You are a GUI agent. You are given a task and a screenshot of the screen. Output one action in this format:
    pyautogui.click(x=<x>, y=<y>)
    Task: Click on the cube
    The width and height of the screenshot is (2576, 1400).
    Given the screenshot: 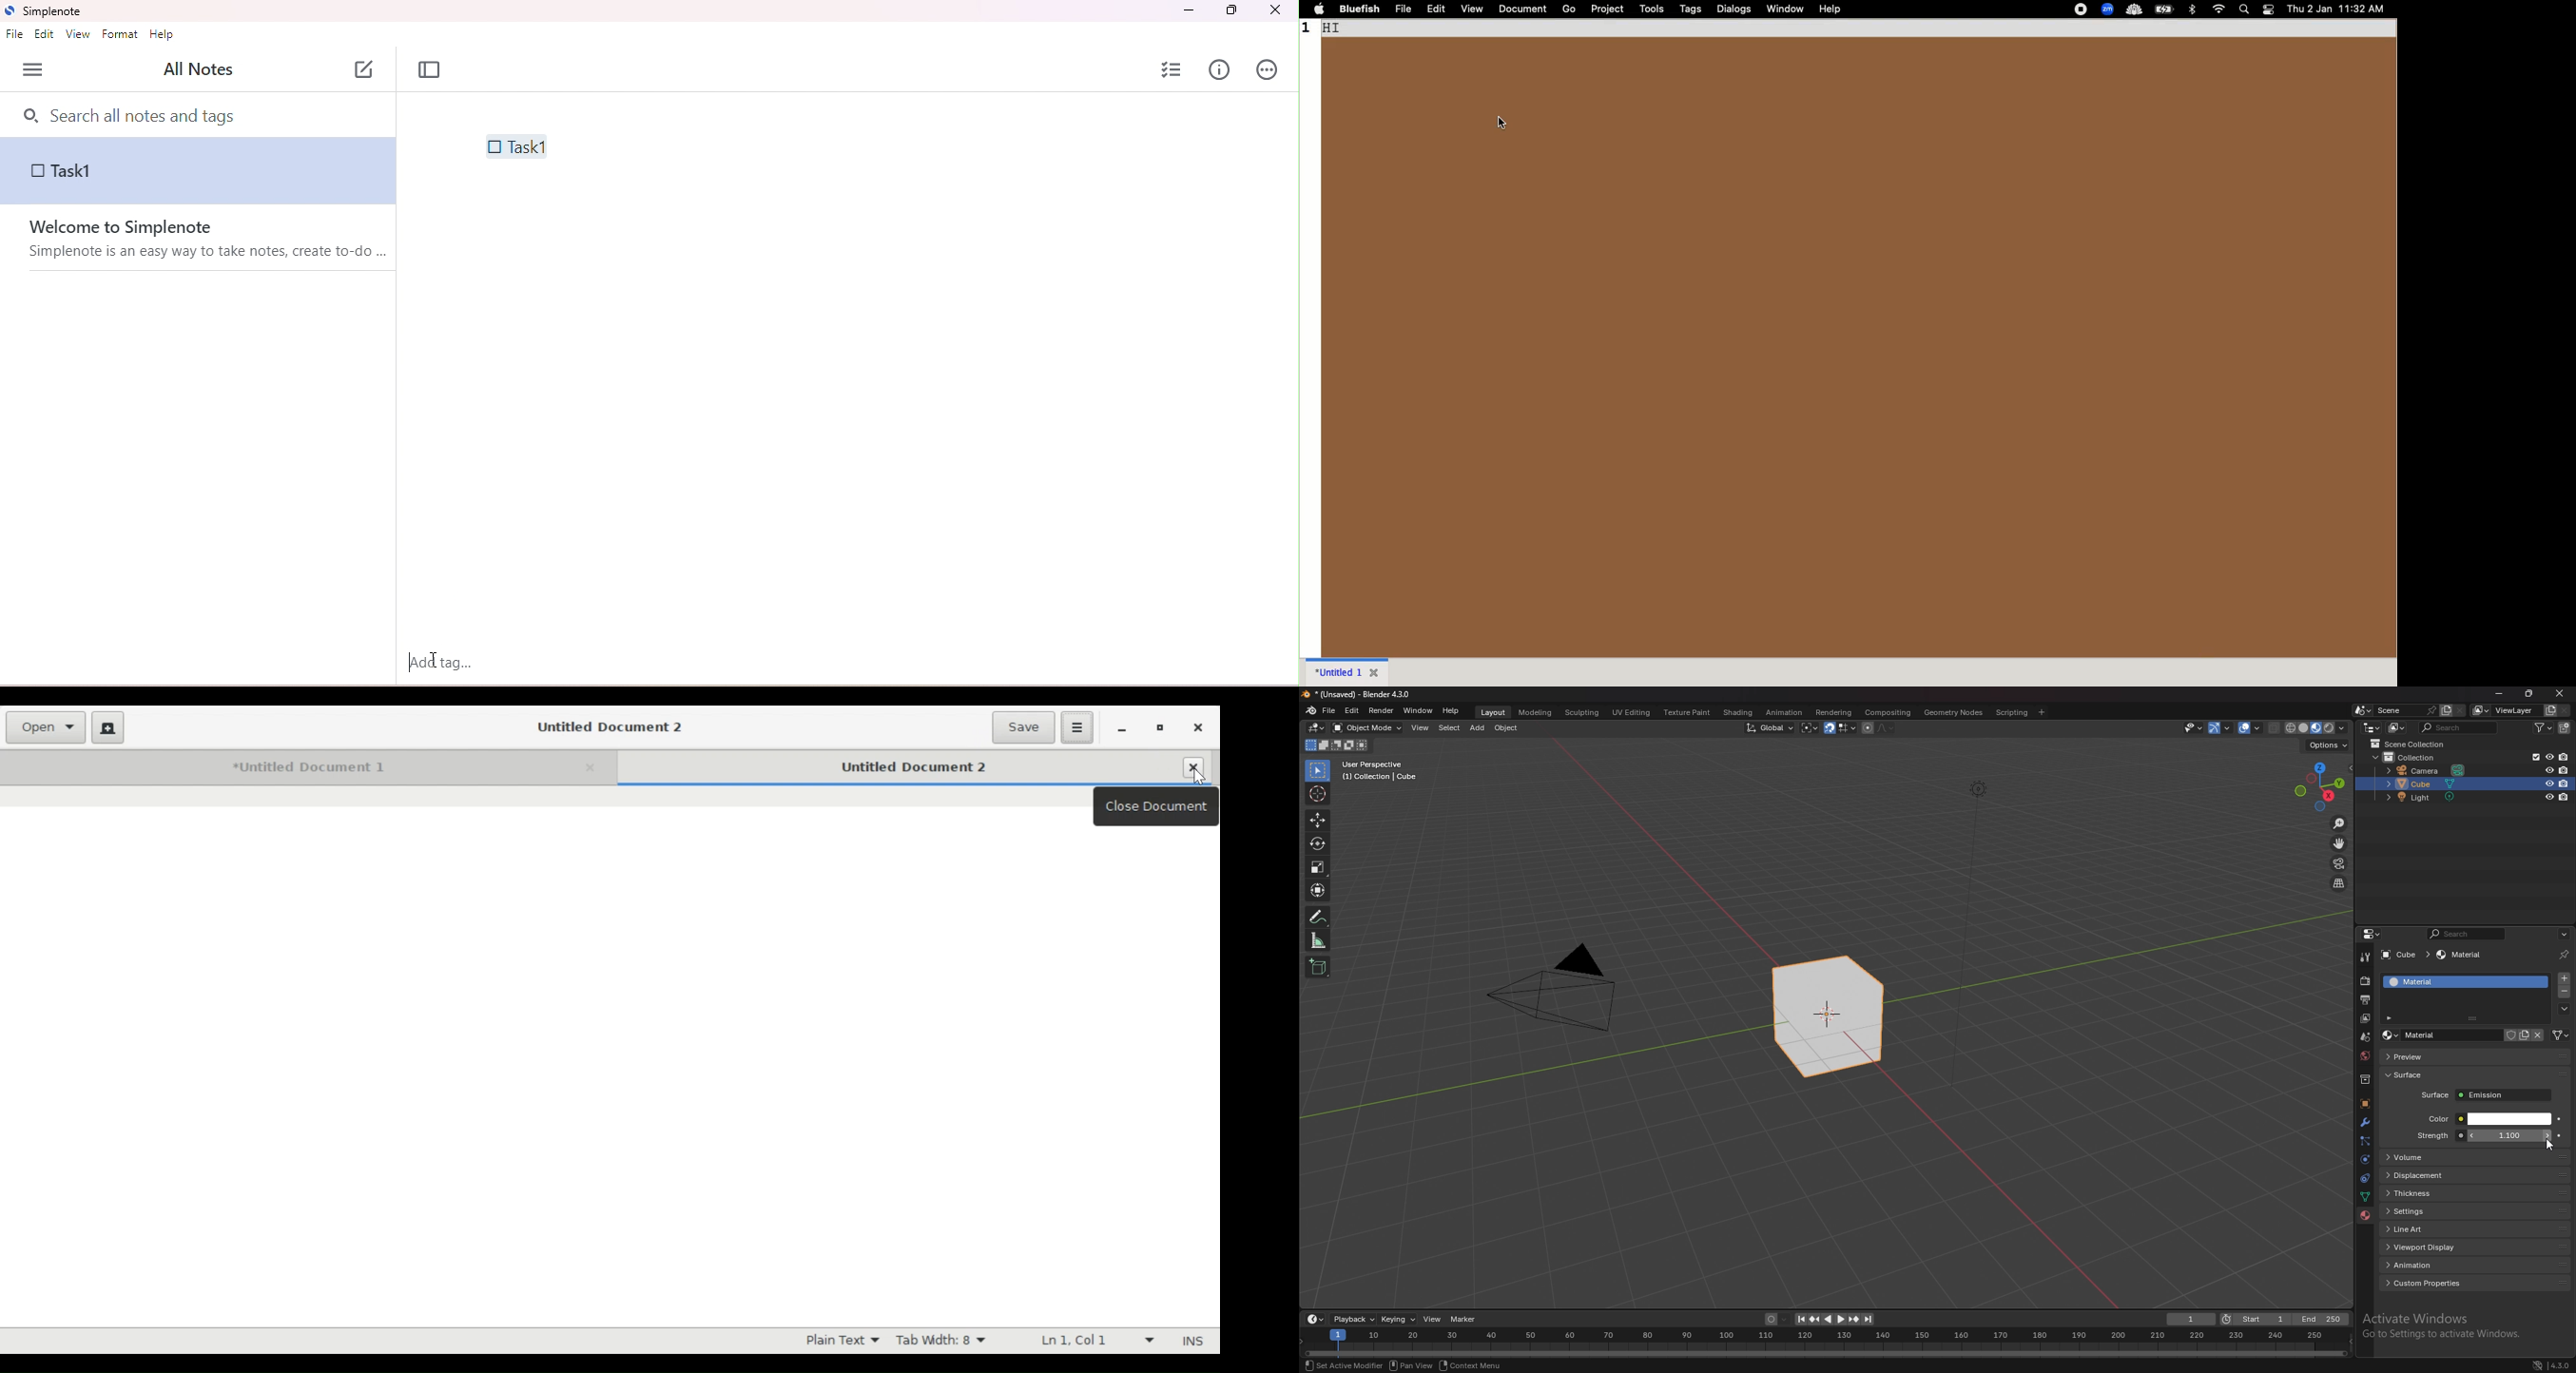 What is the action you would take?
    pyautogui.click(x=2449, y=784)
    